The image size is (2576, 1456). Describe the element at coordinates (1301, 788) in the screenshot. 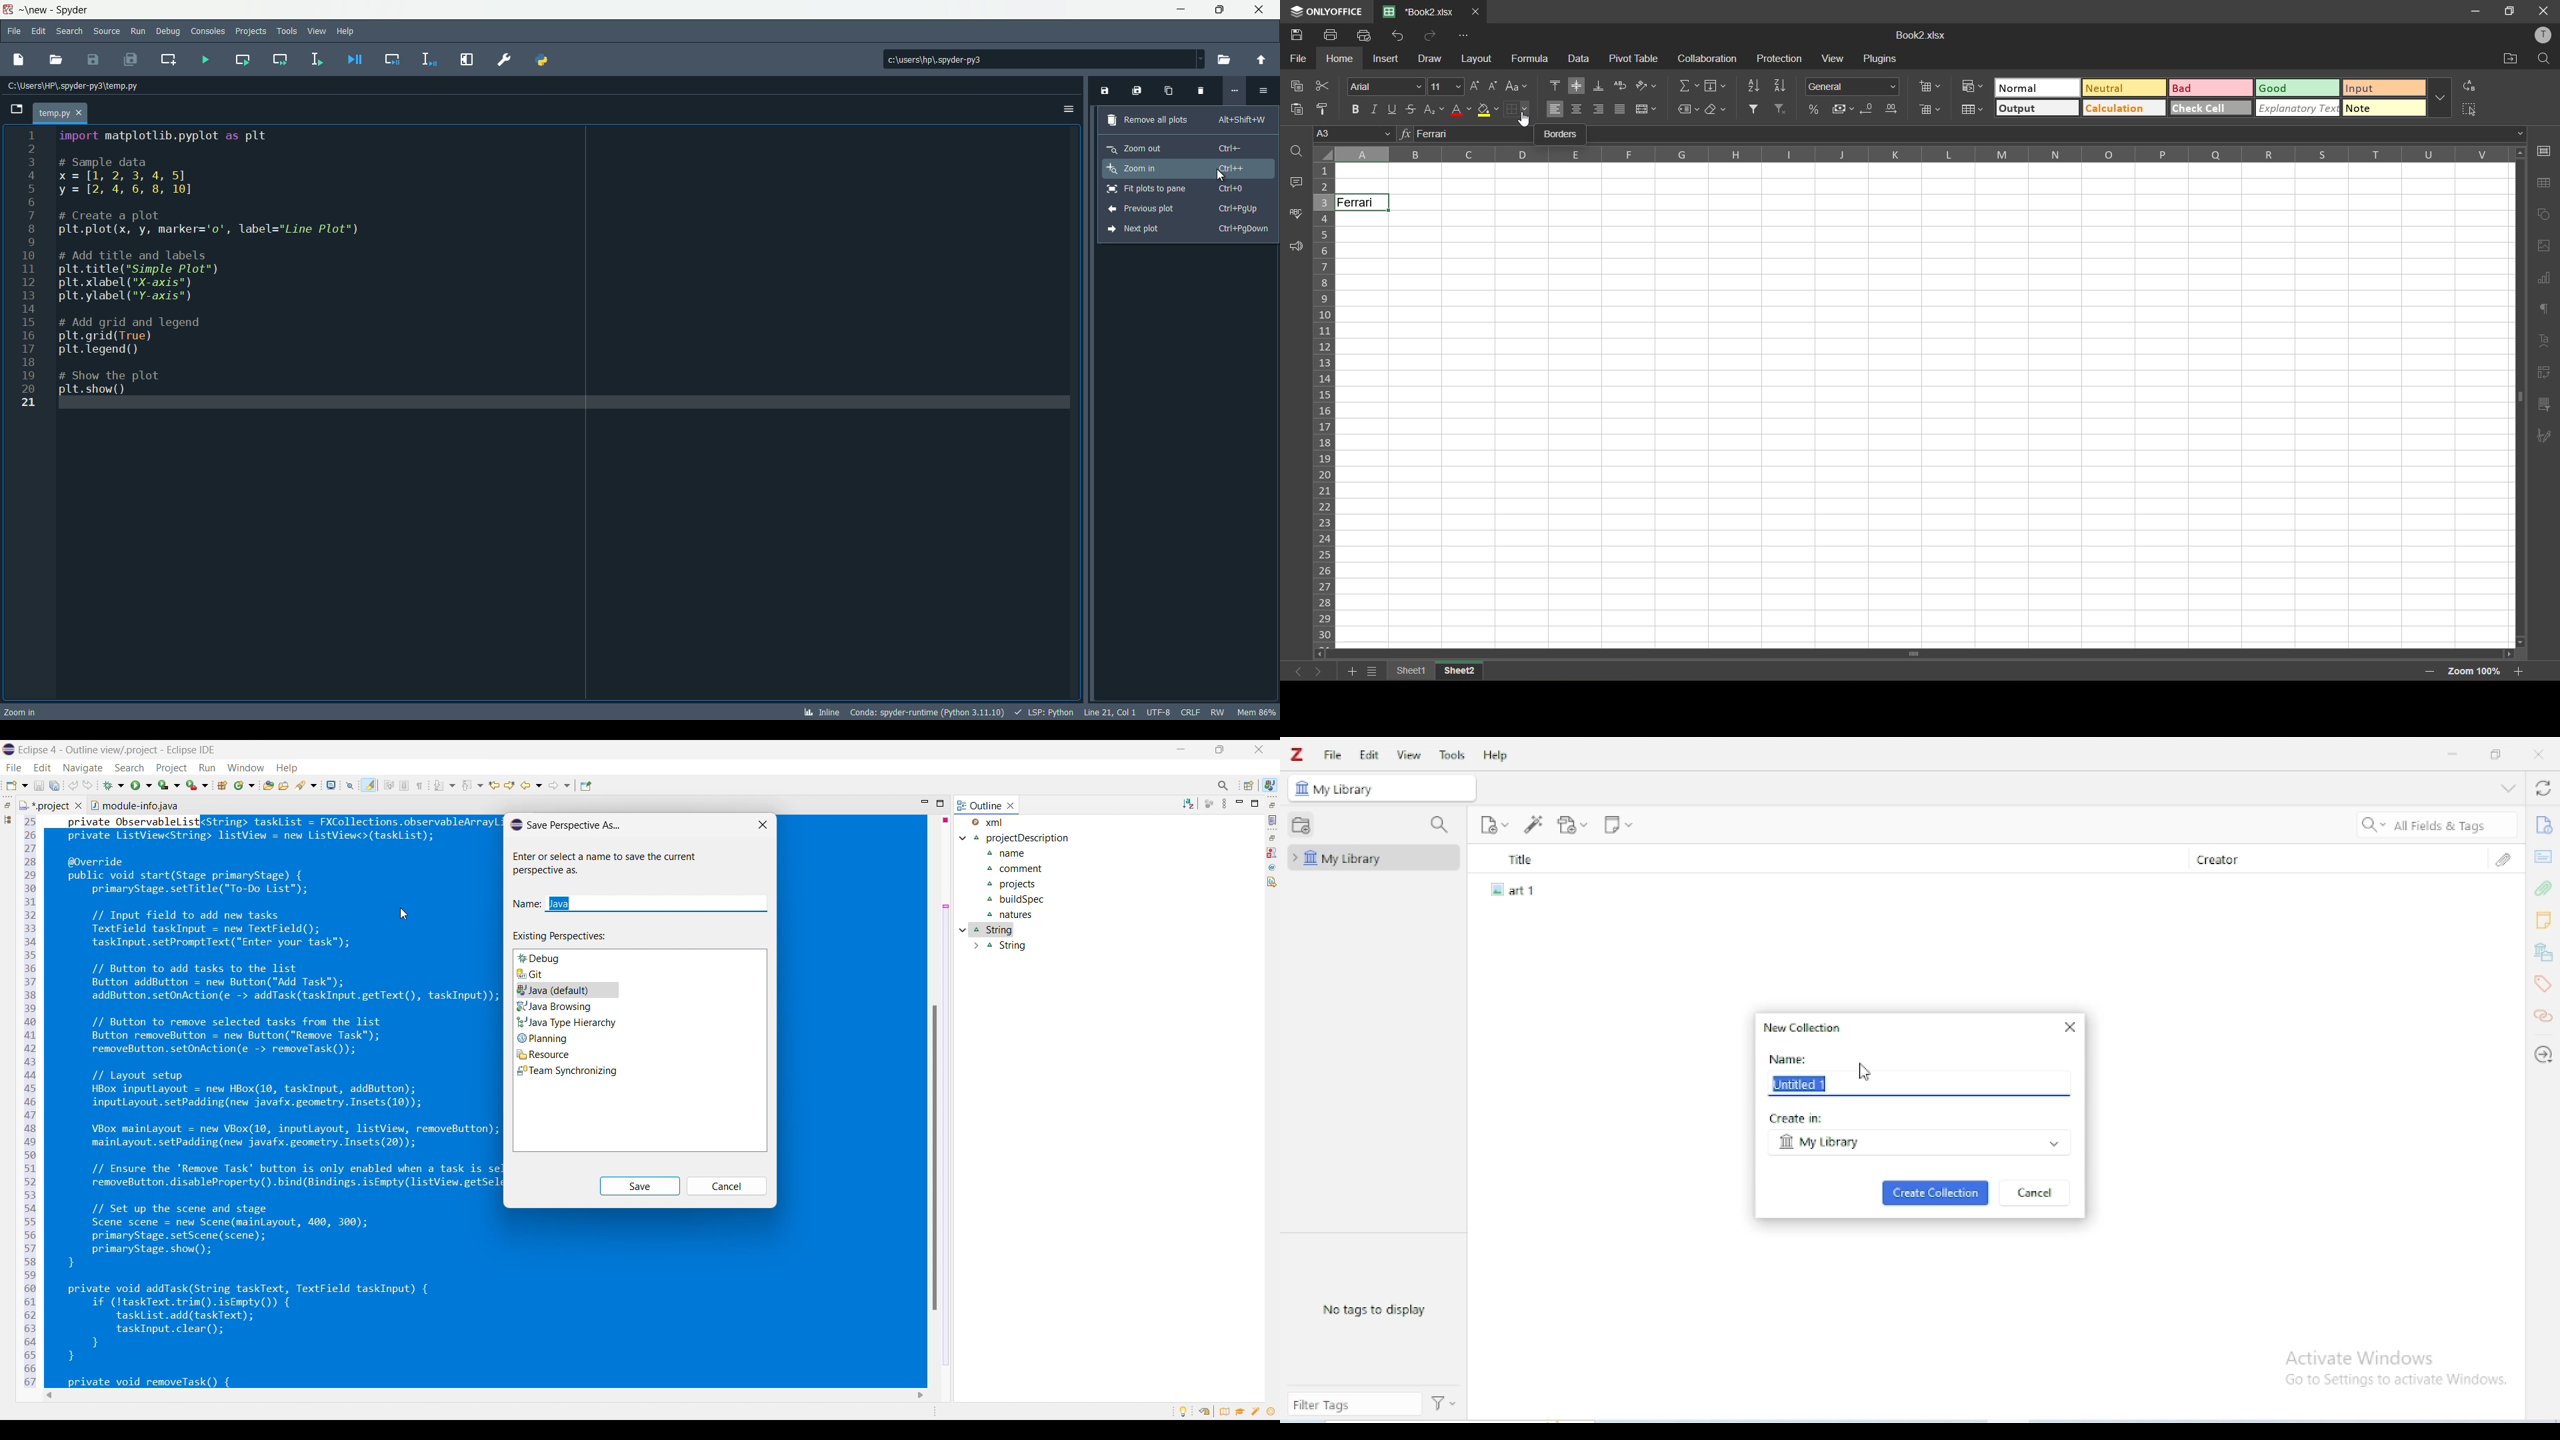

I see `icon` at that location.